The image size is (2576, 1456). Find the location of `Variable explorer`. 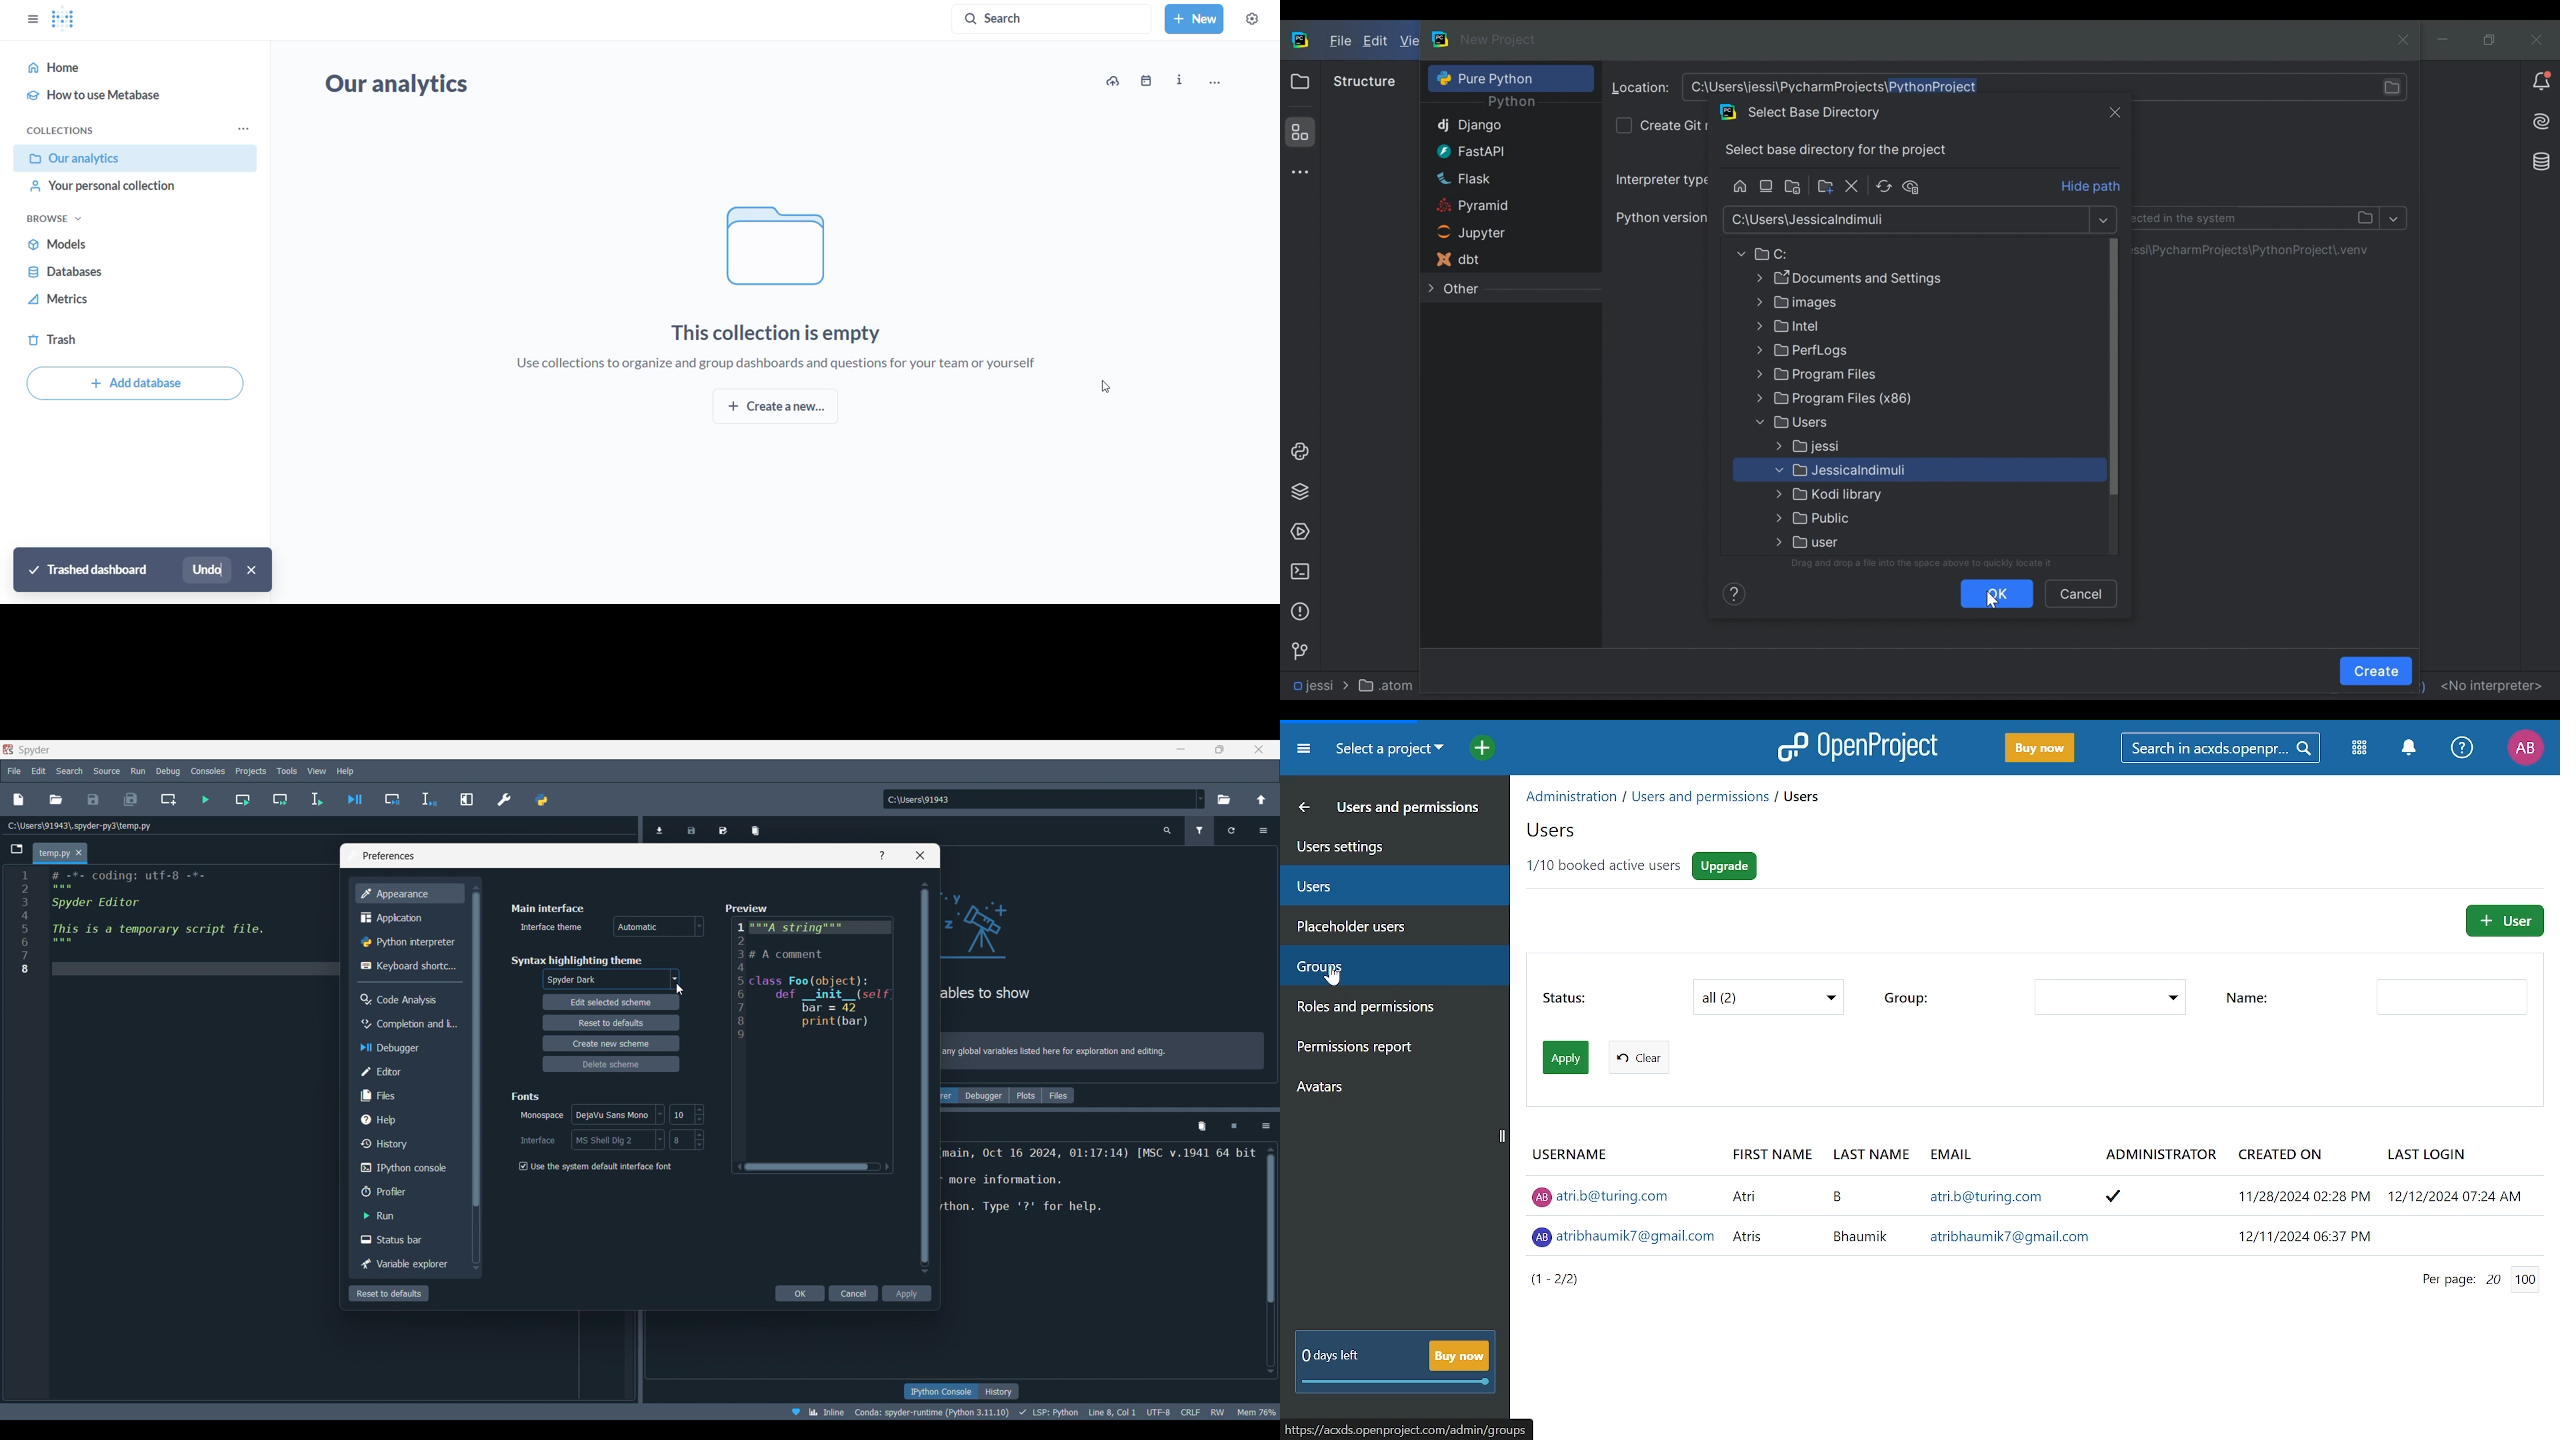

Variable explorer is located at coordinates (949, 1095).